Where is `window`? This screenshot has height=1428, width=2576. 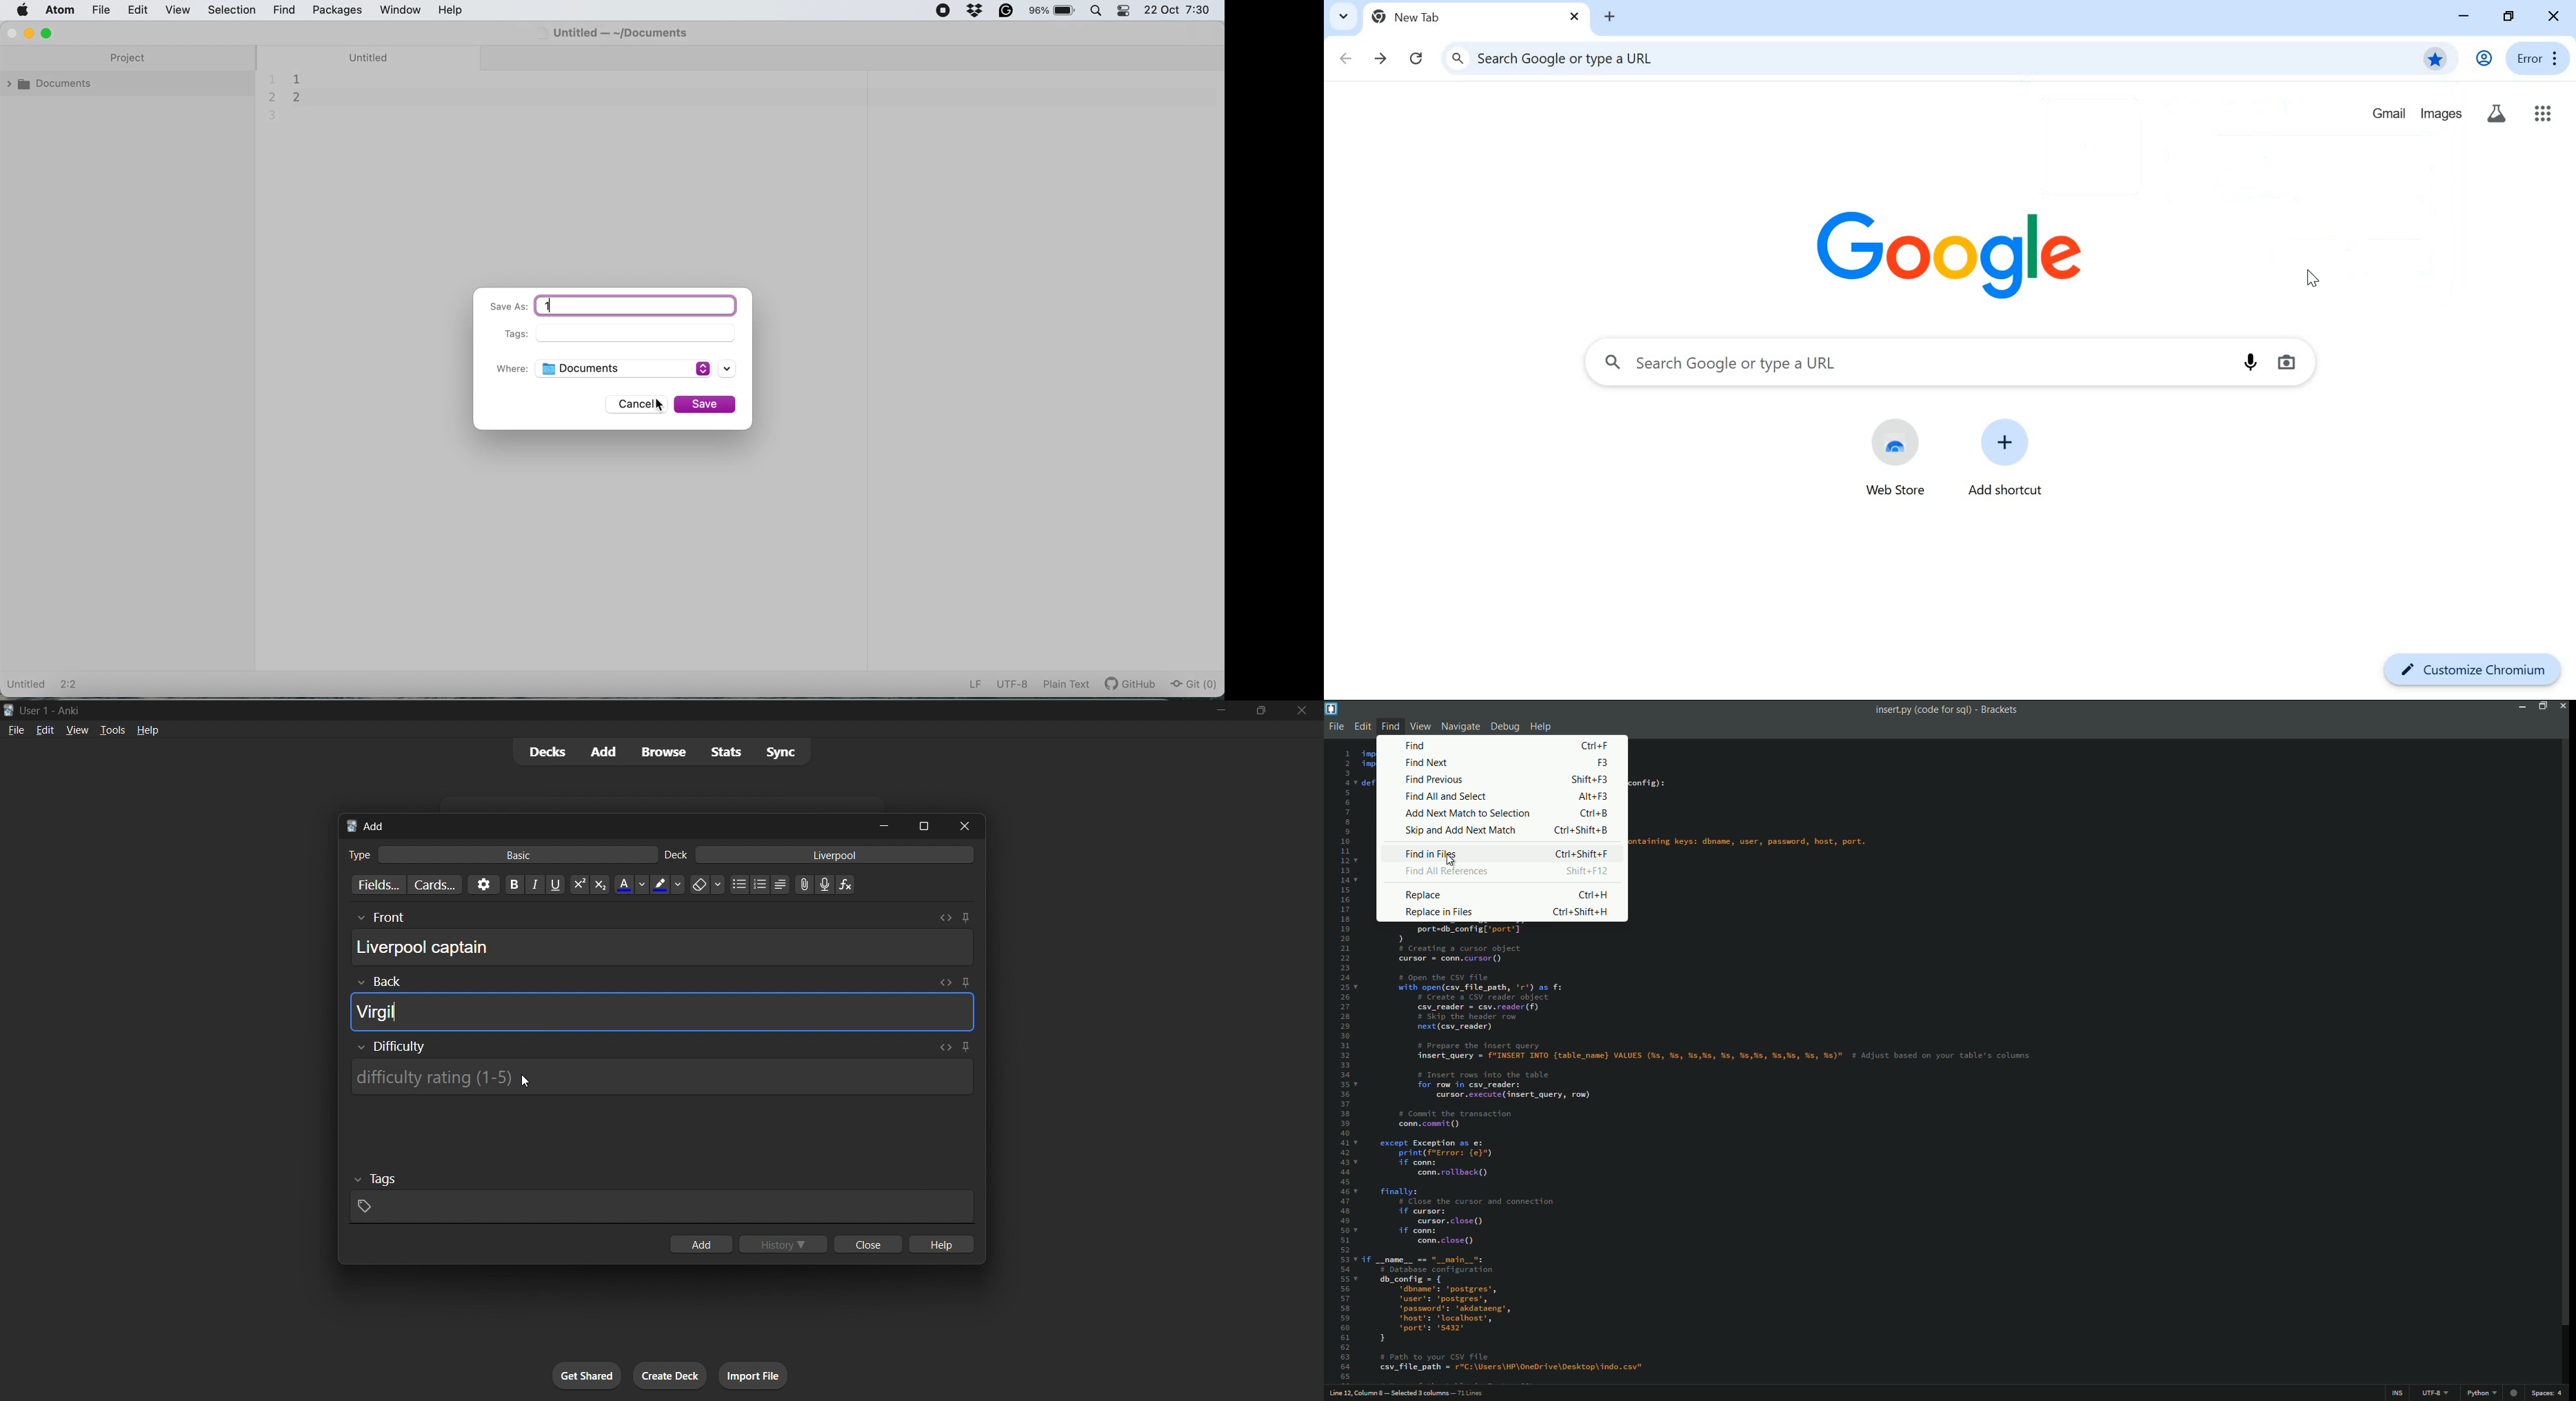
window is located at coordinates (401, 10).